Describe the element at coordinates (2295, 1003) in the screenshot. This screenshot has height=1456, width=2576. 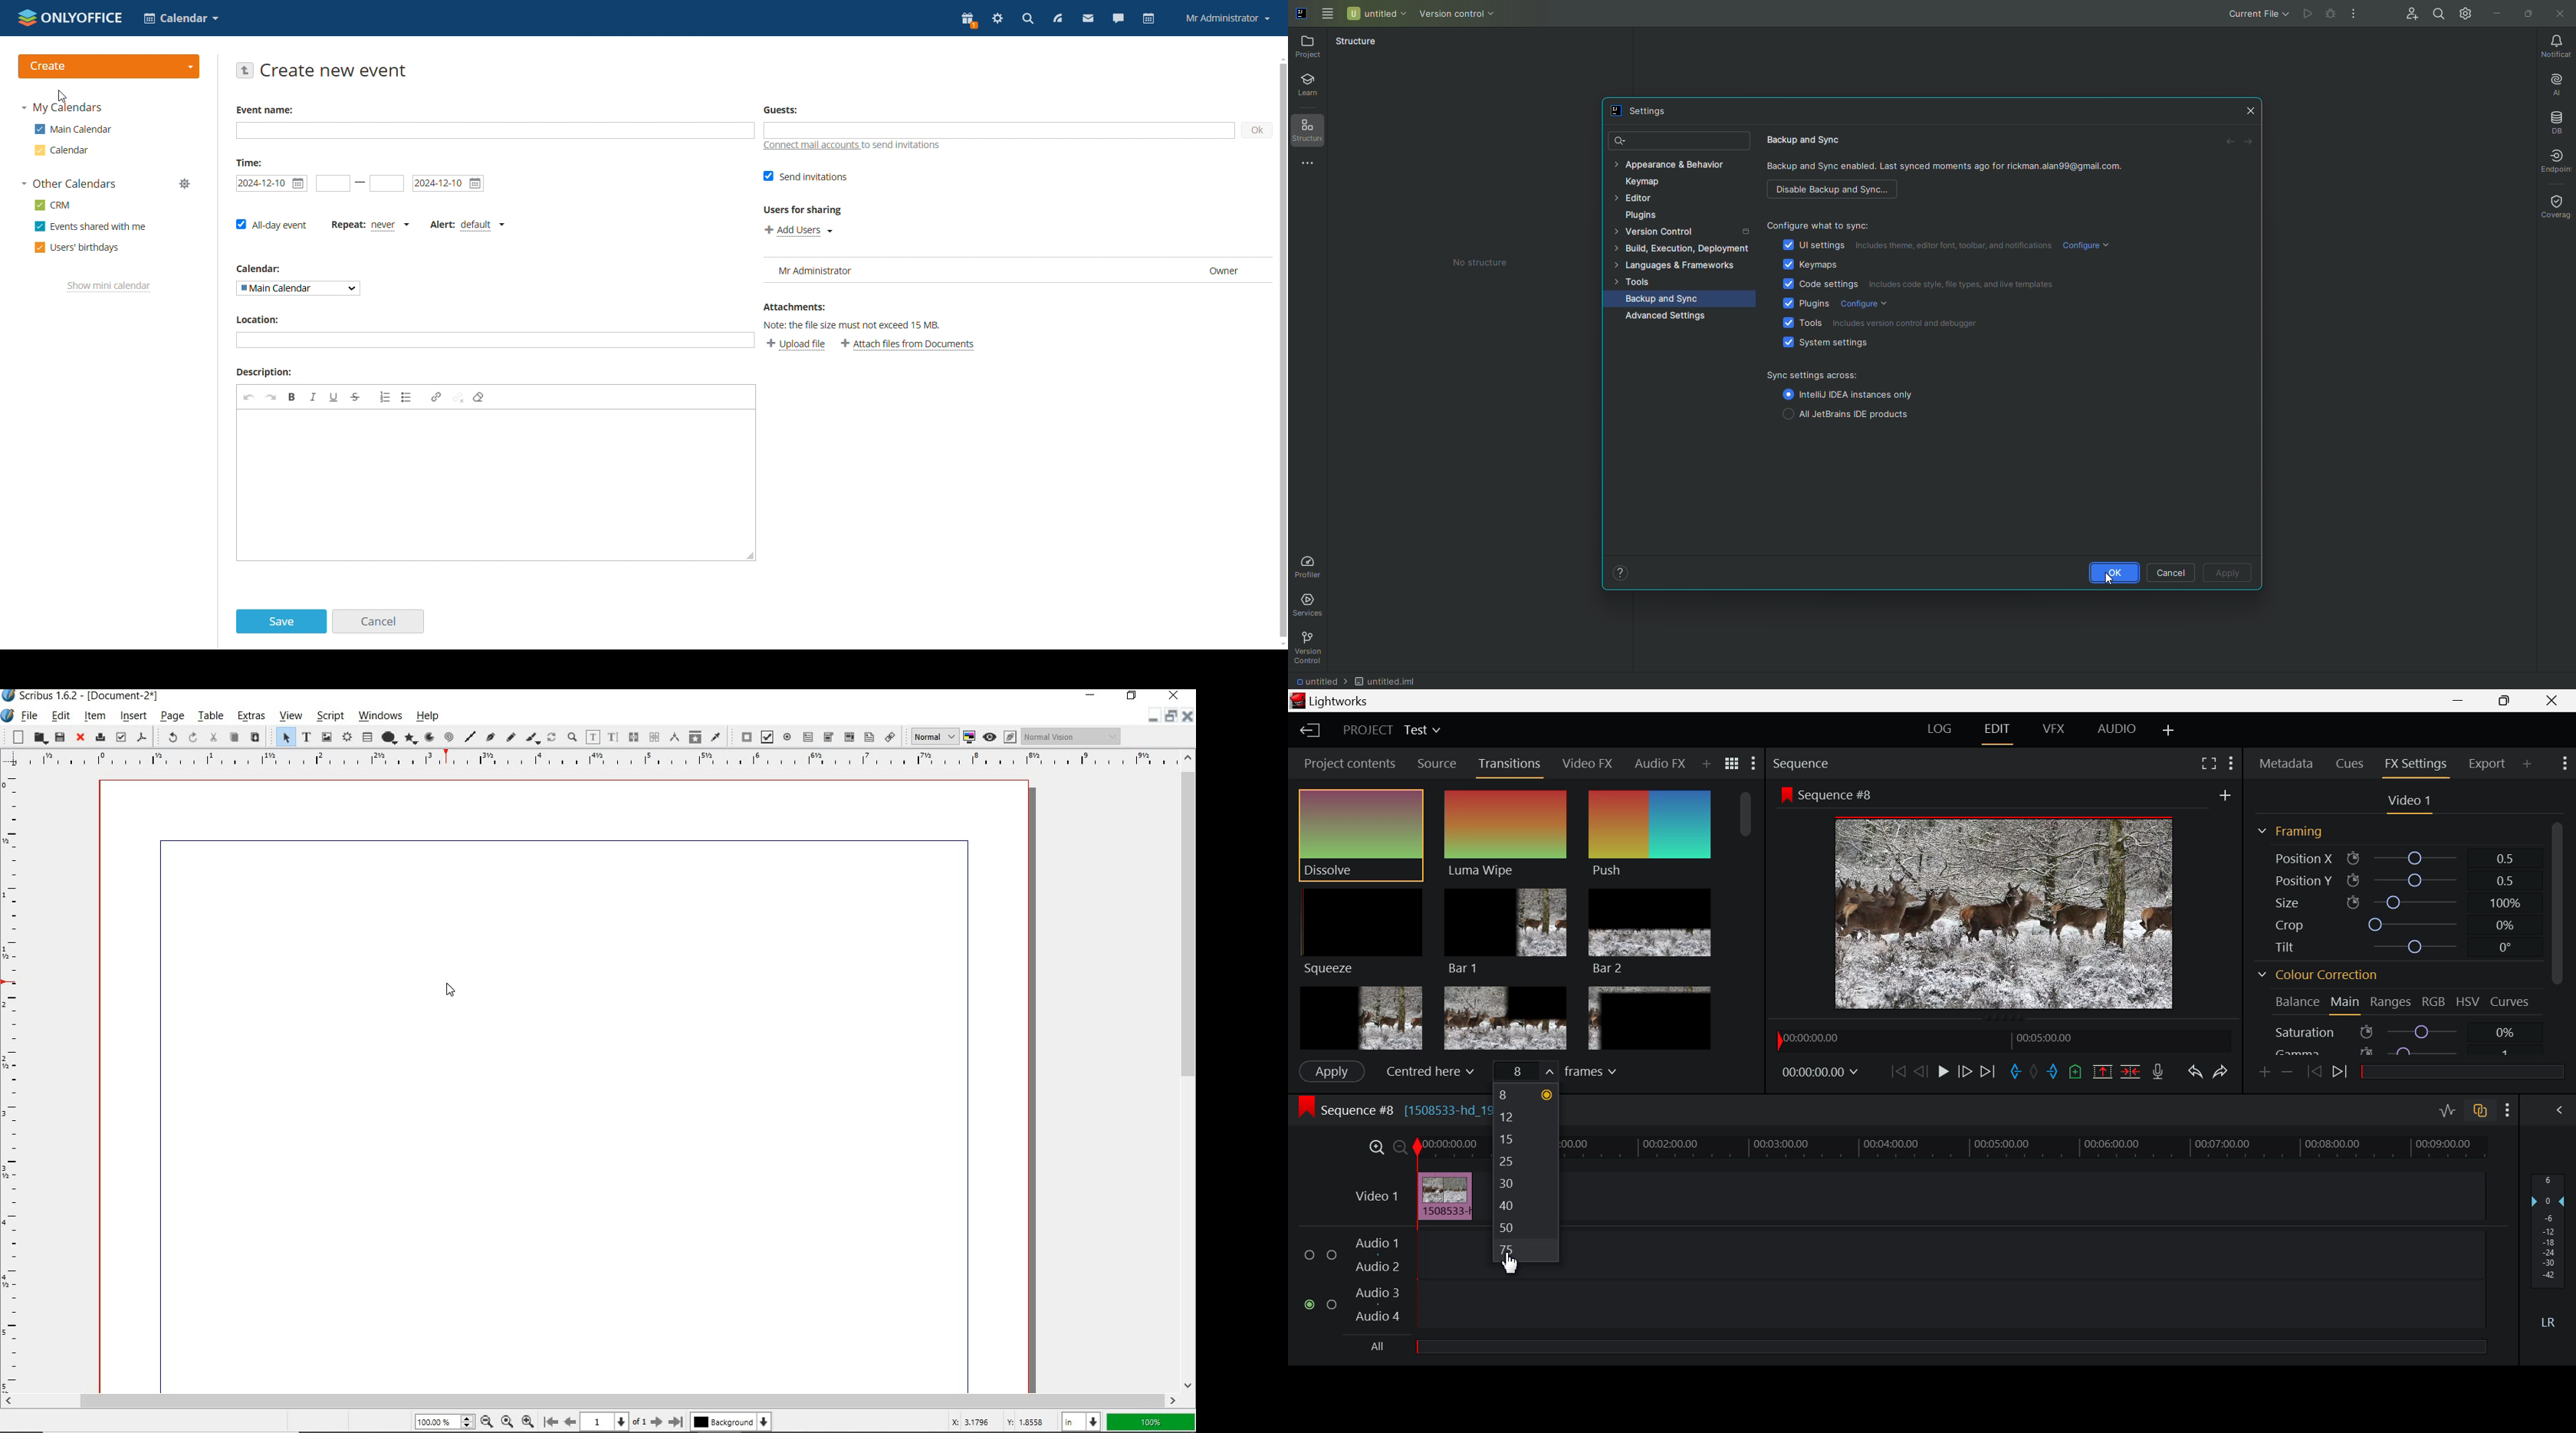
I see `Balance` at that location.